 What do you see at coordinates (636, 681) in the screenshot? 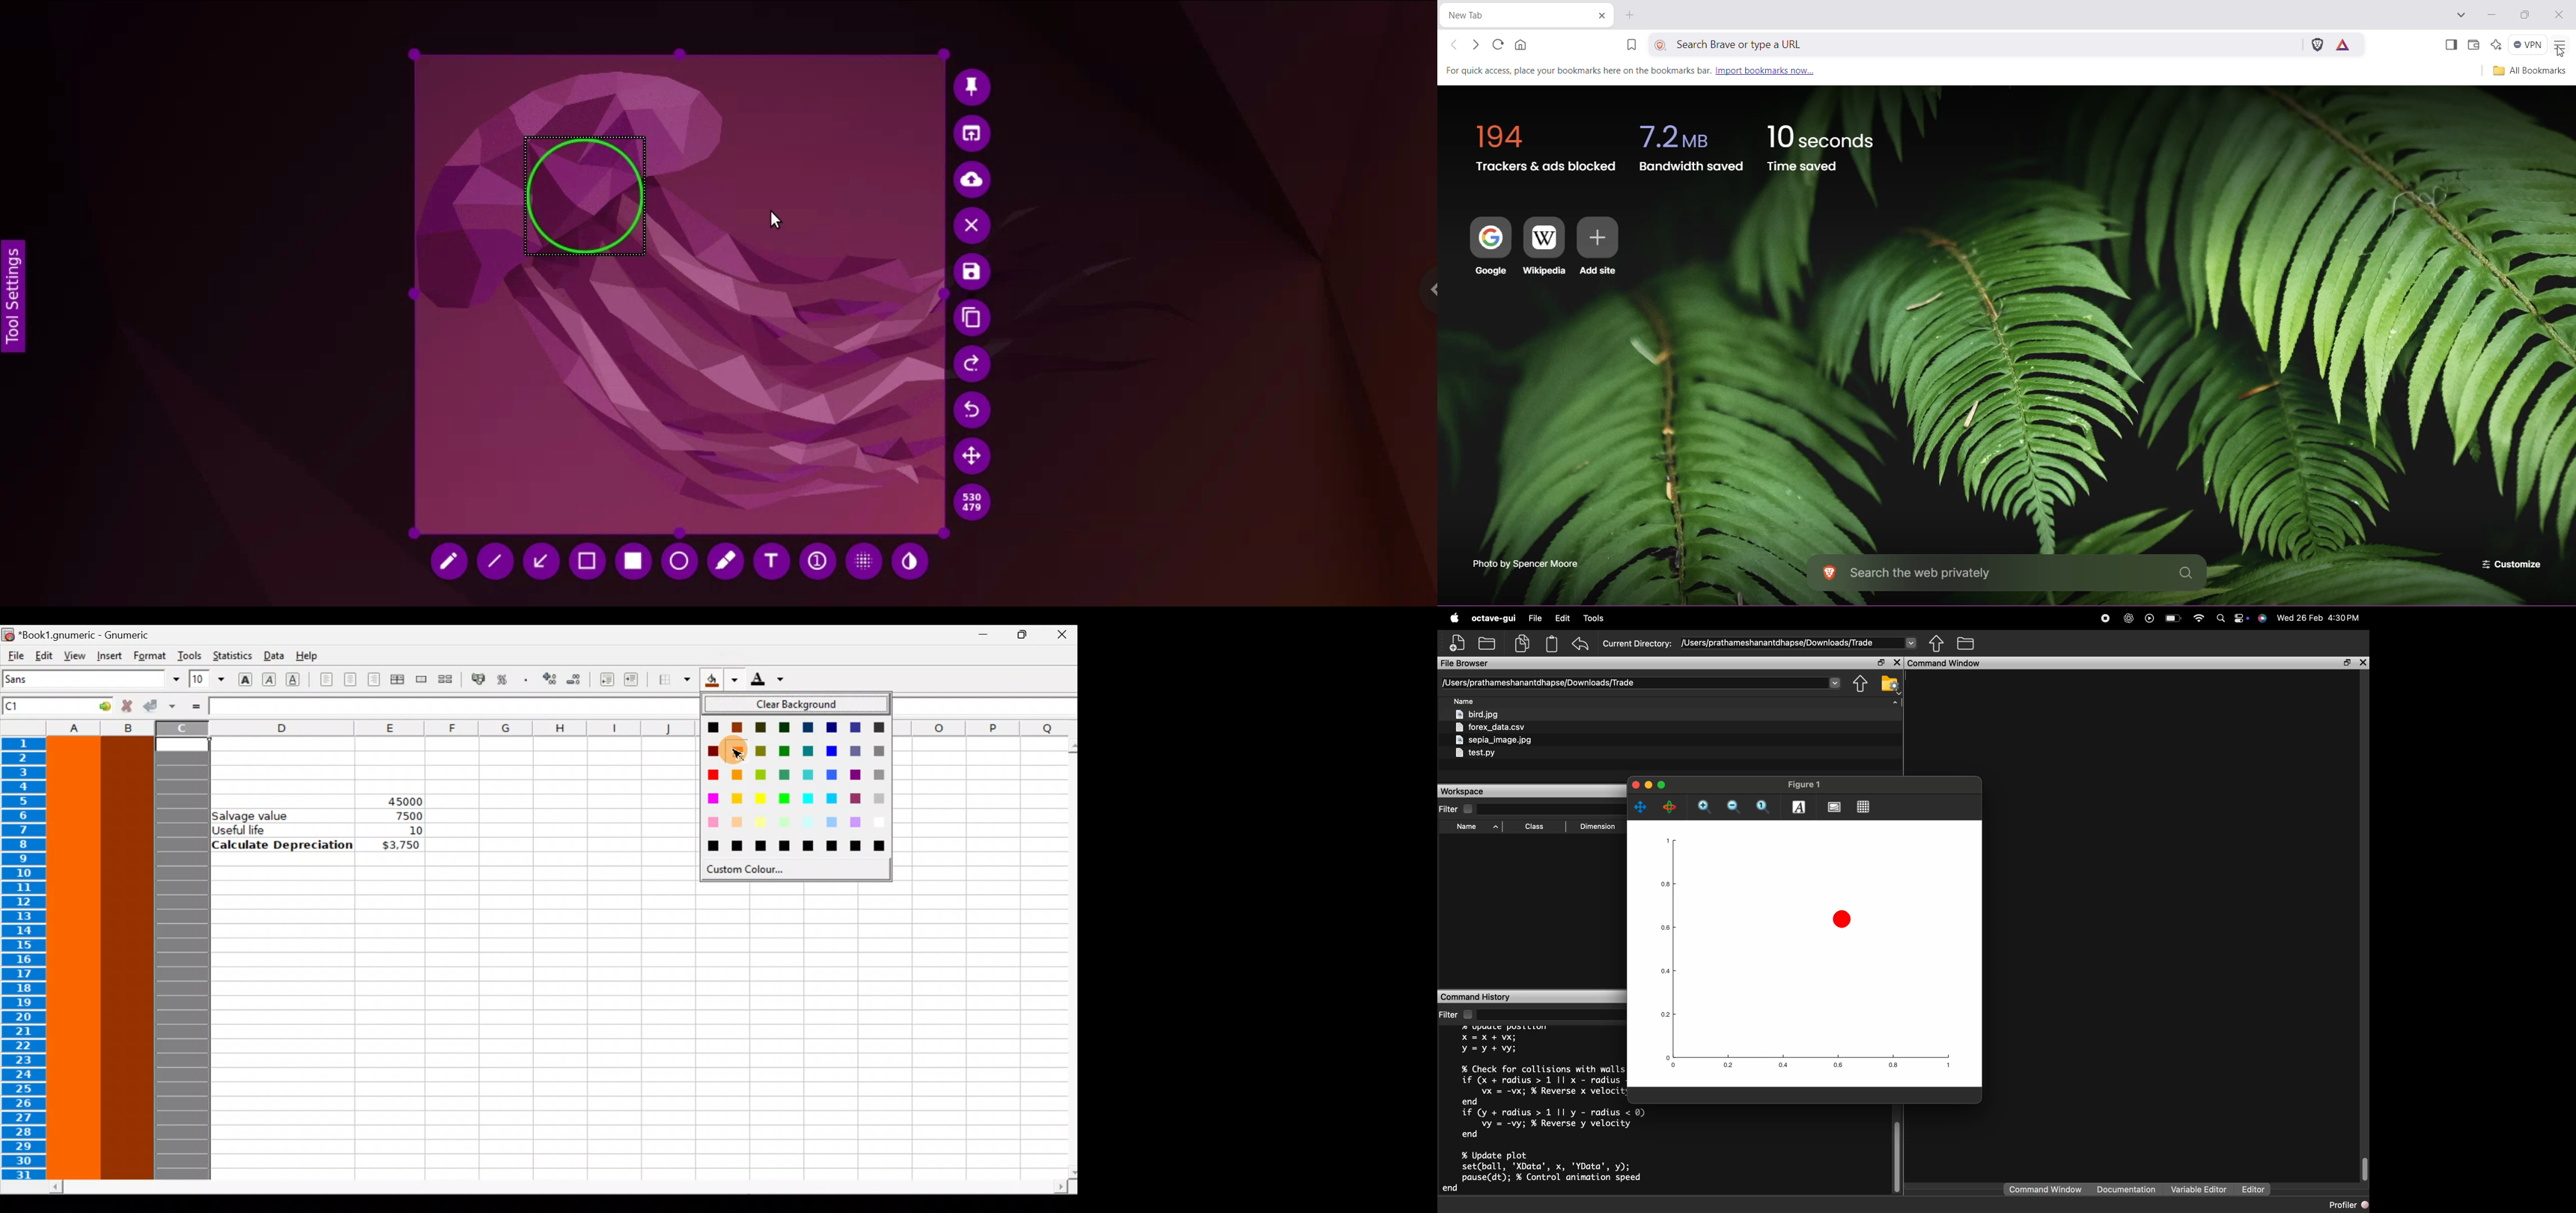
I see `Increase indent, align contents to the left` at bounding box center [636, 681].